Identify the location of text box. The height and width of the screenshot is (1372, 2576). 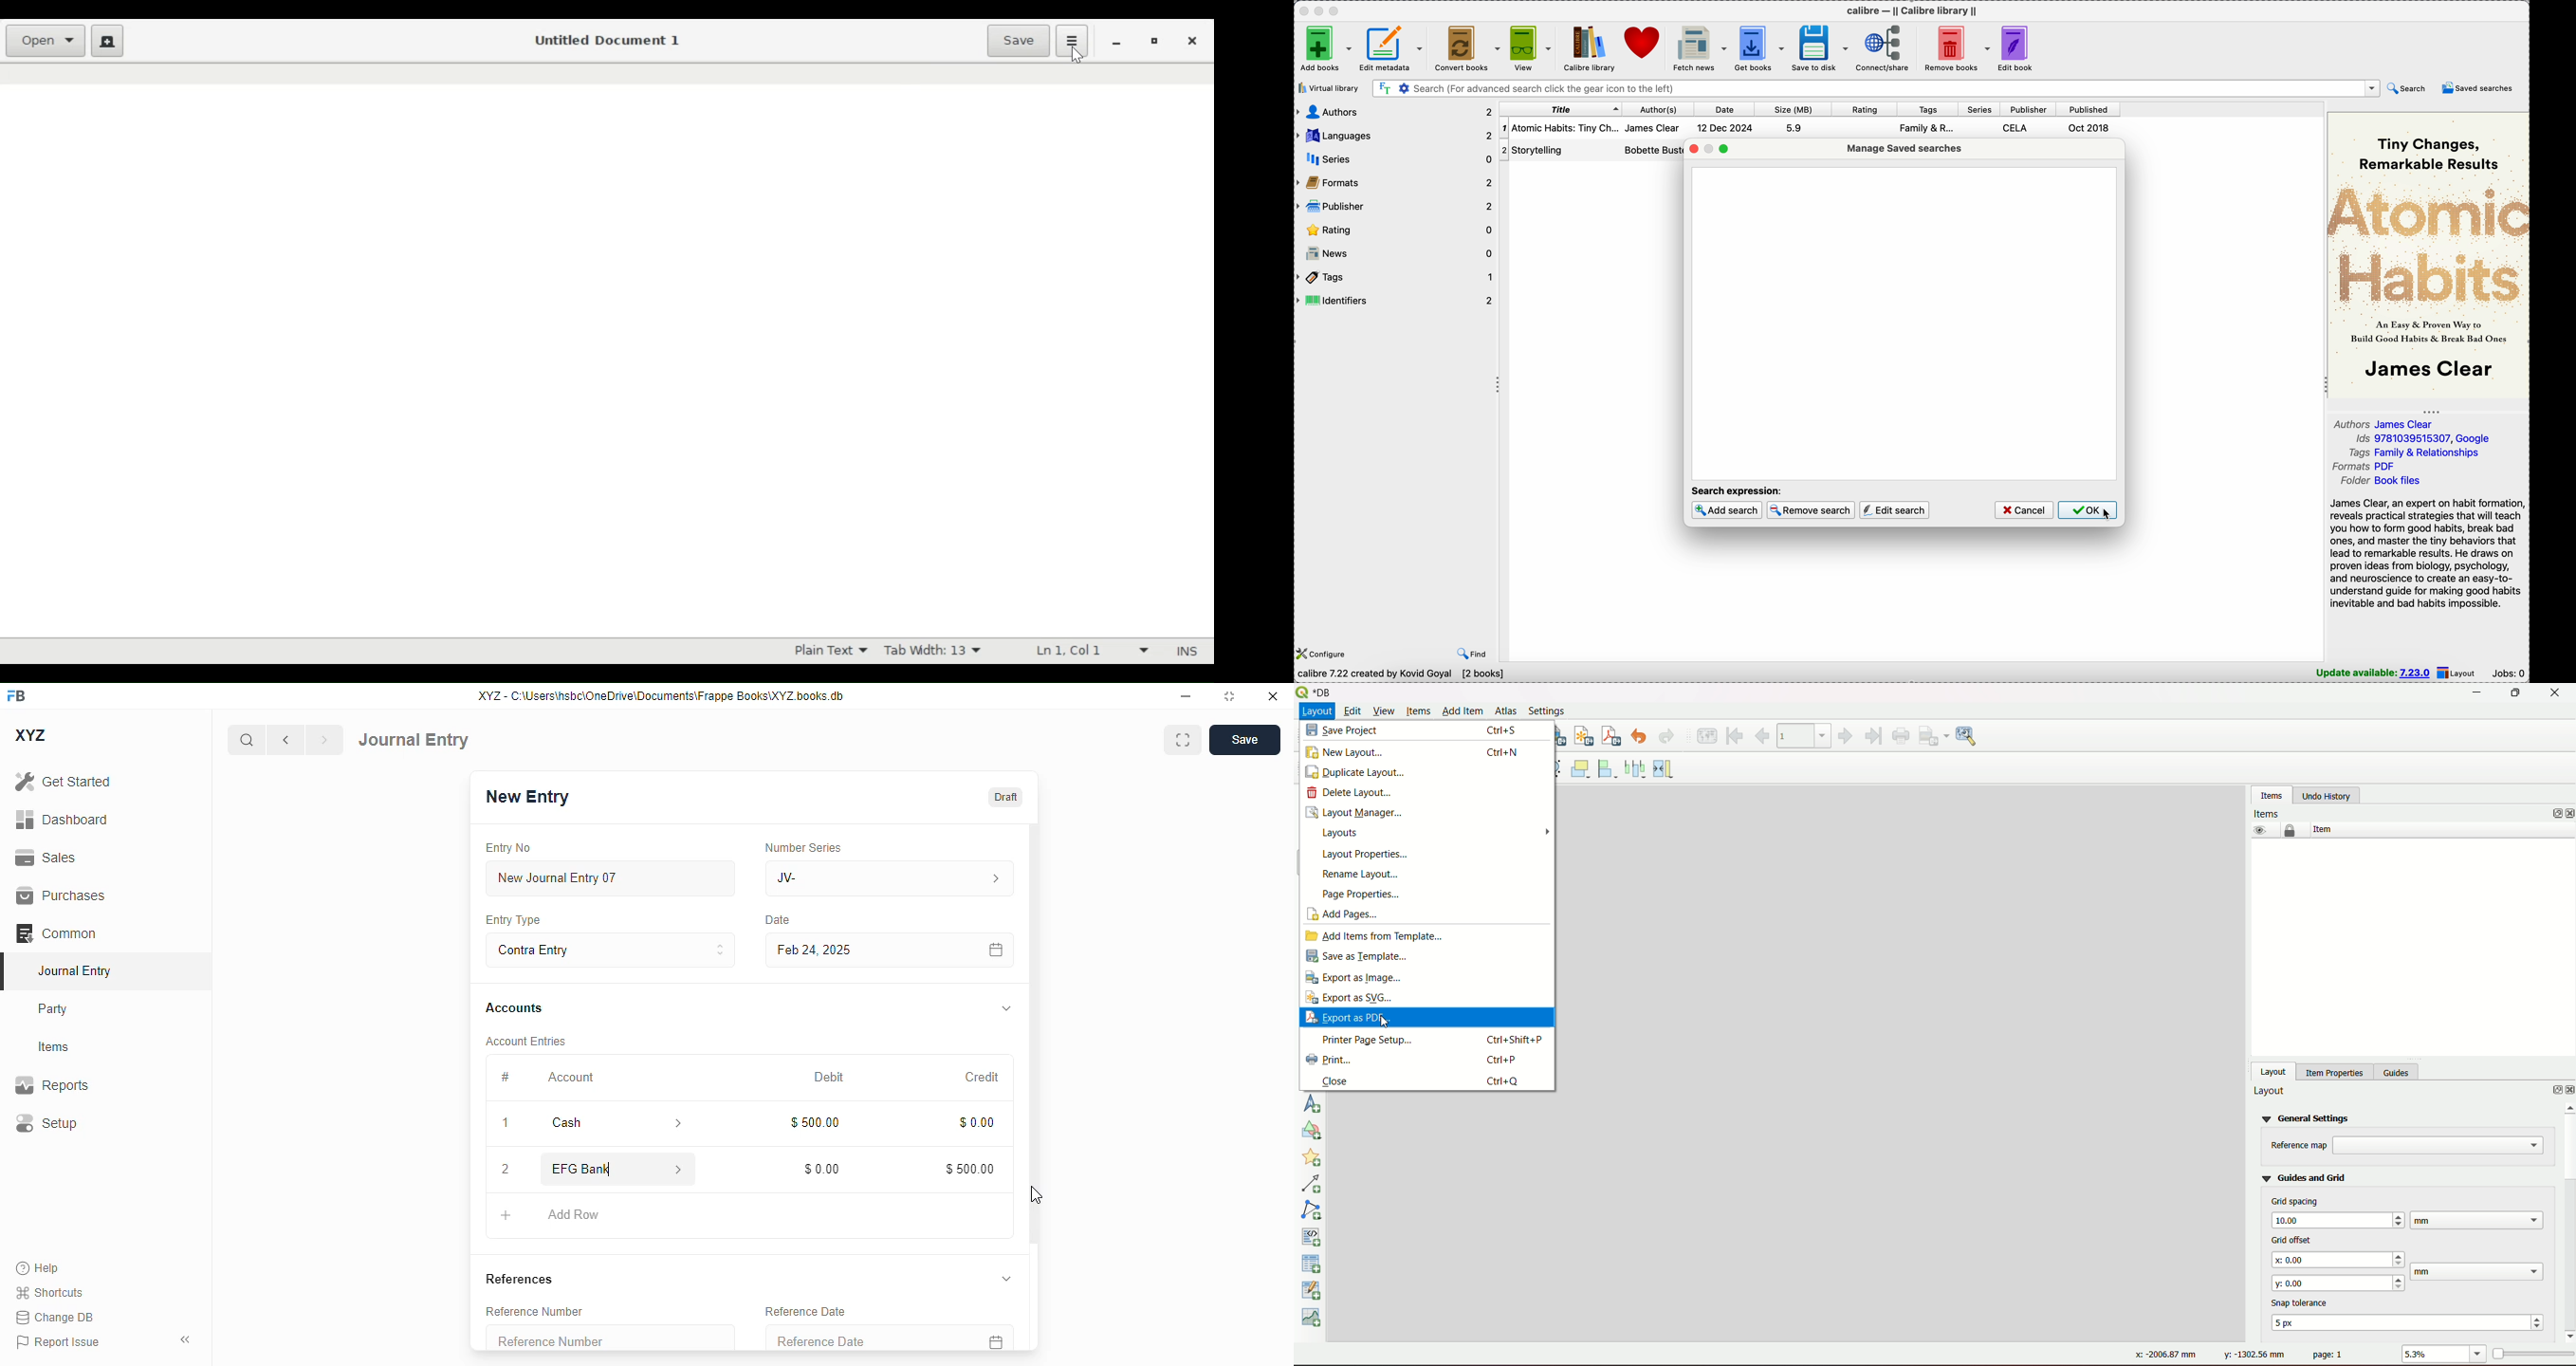
(2440, 1145).